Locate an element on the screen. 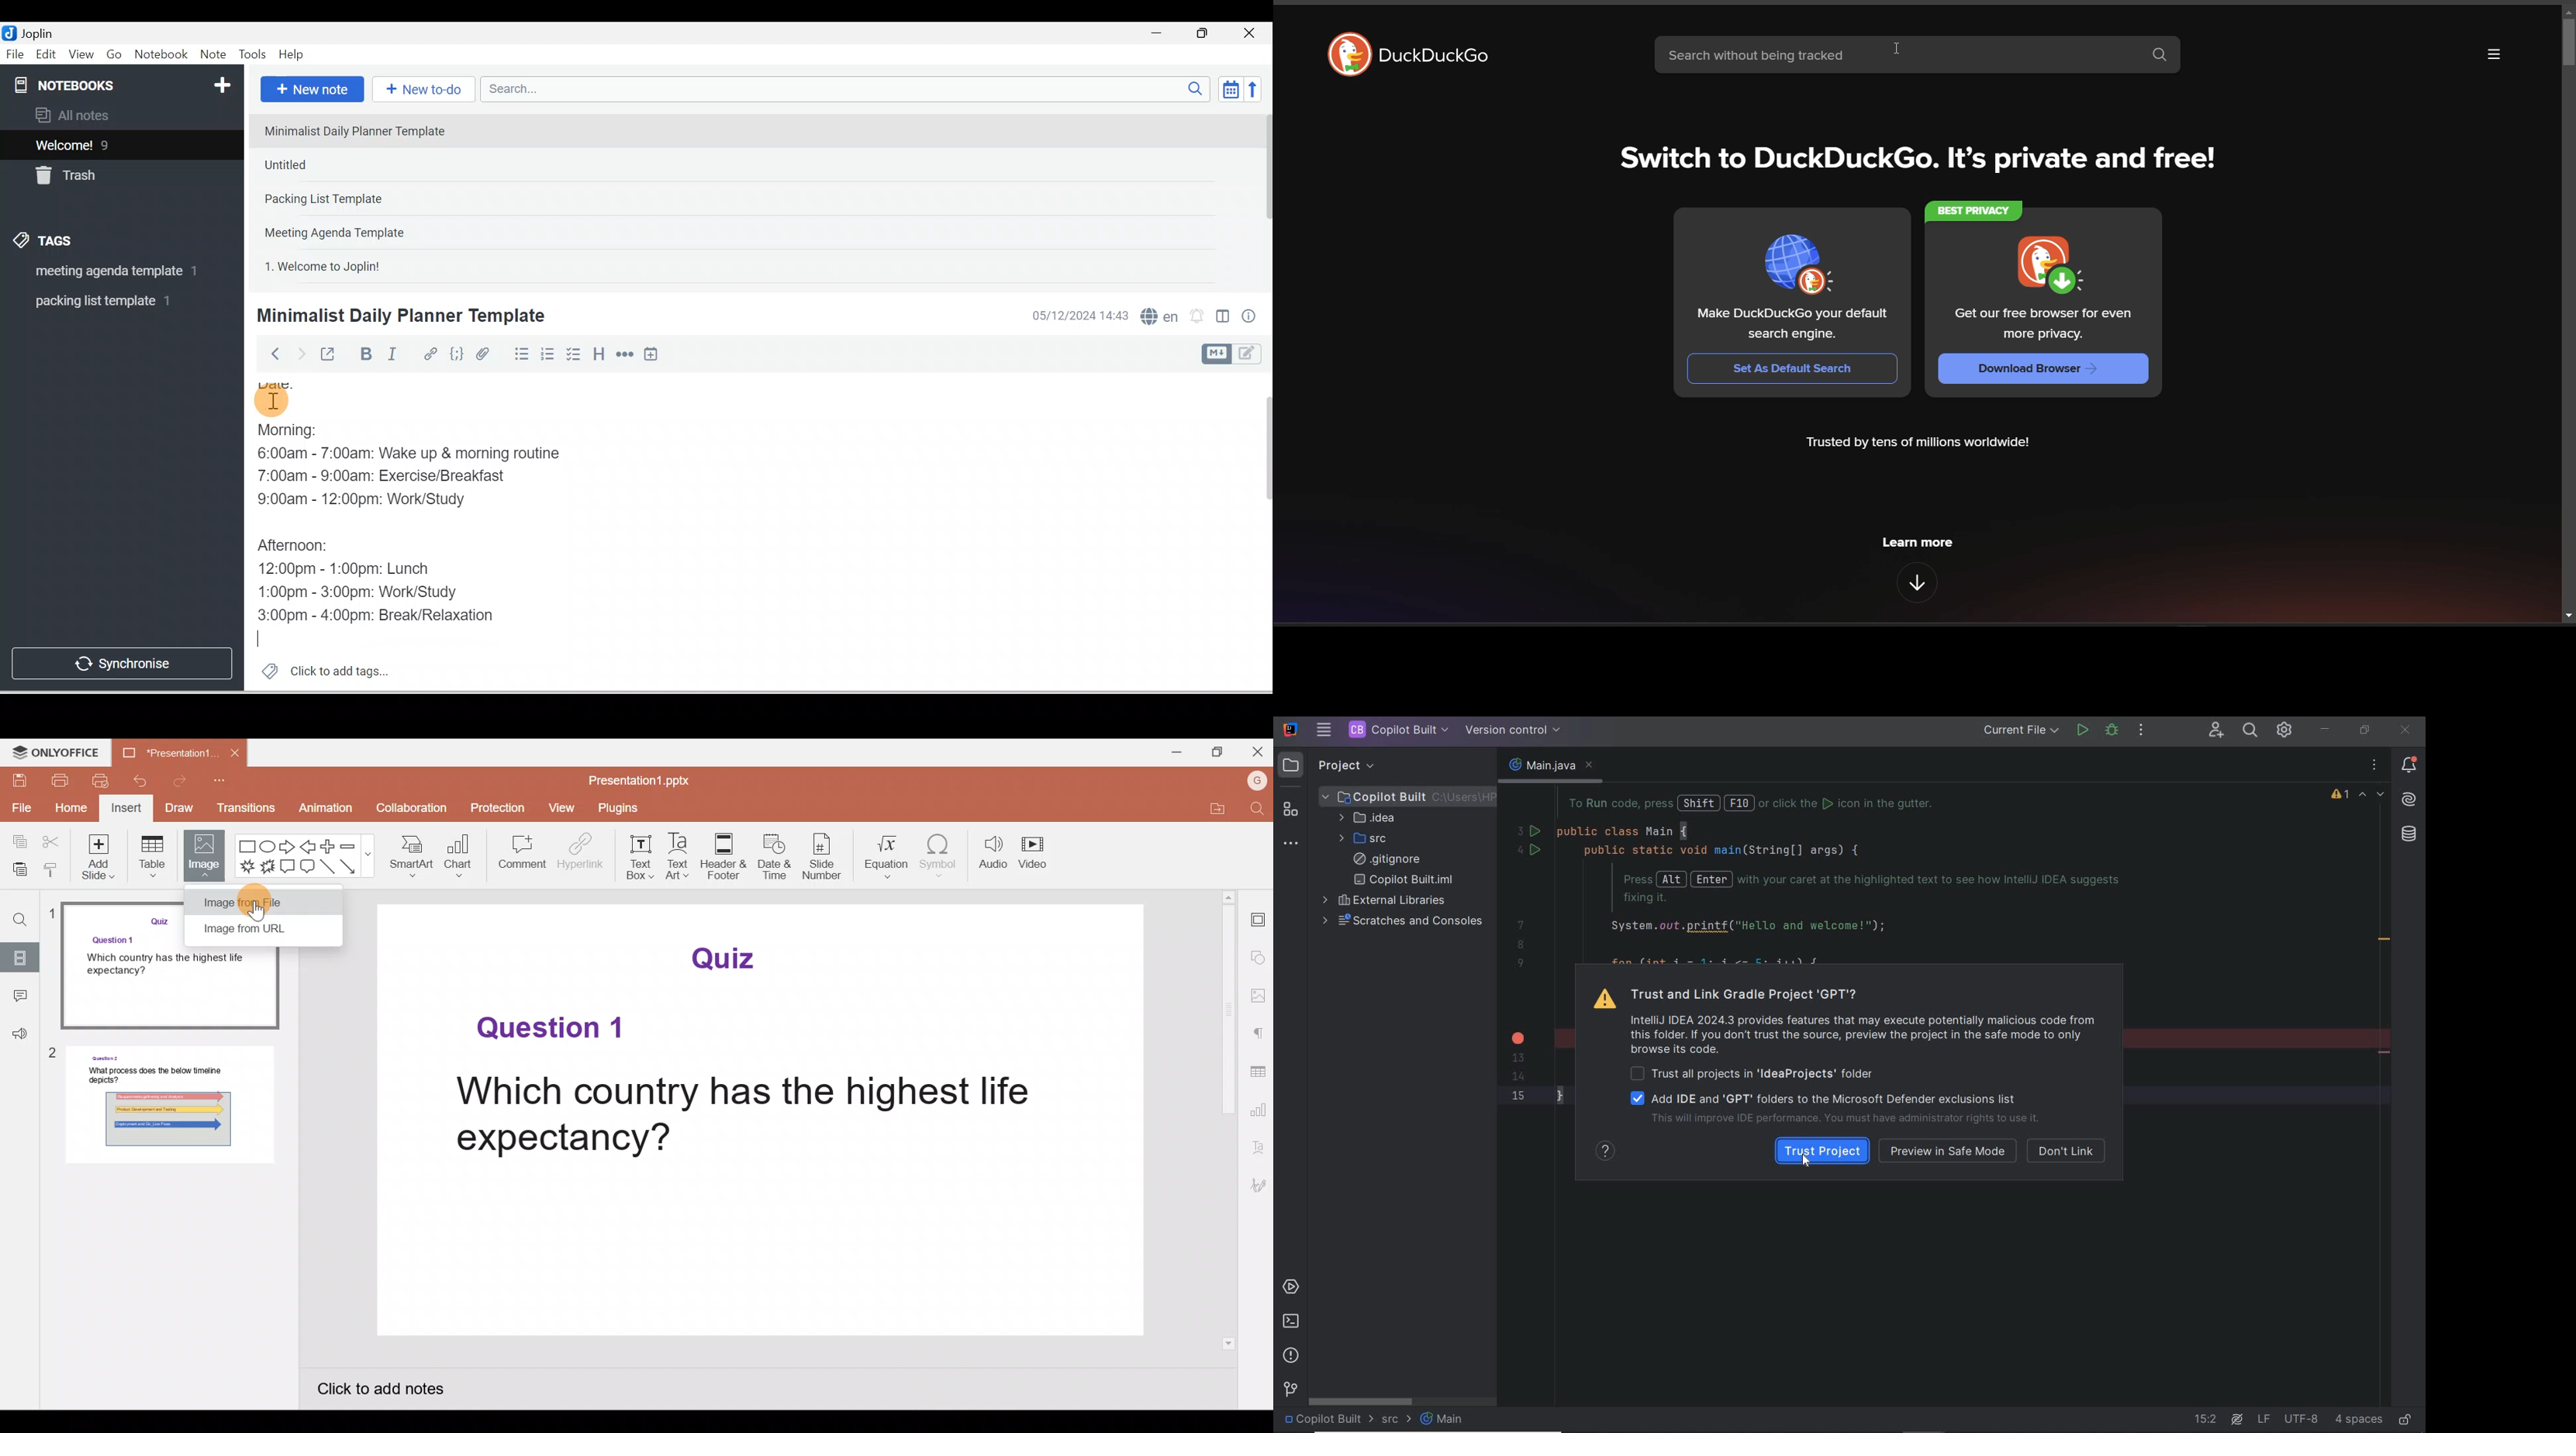 The width and height of the screenshot is (2576, 1456). Rounded Rectangular callout is located at coordinates (310, 868).